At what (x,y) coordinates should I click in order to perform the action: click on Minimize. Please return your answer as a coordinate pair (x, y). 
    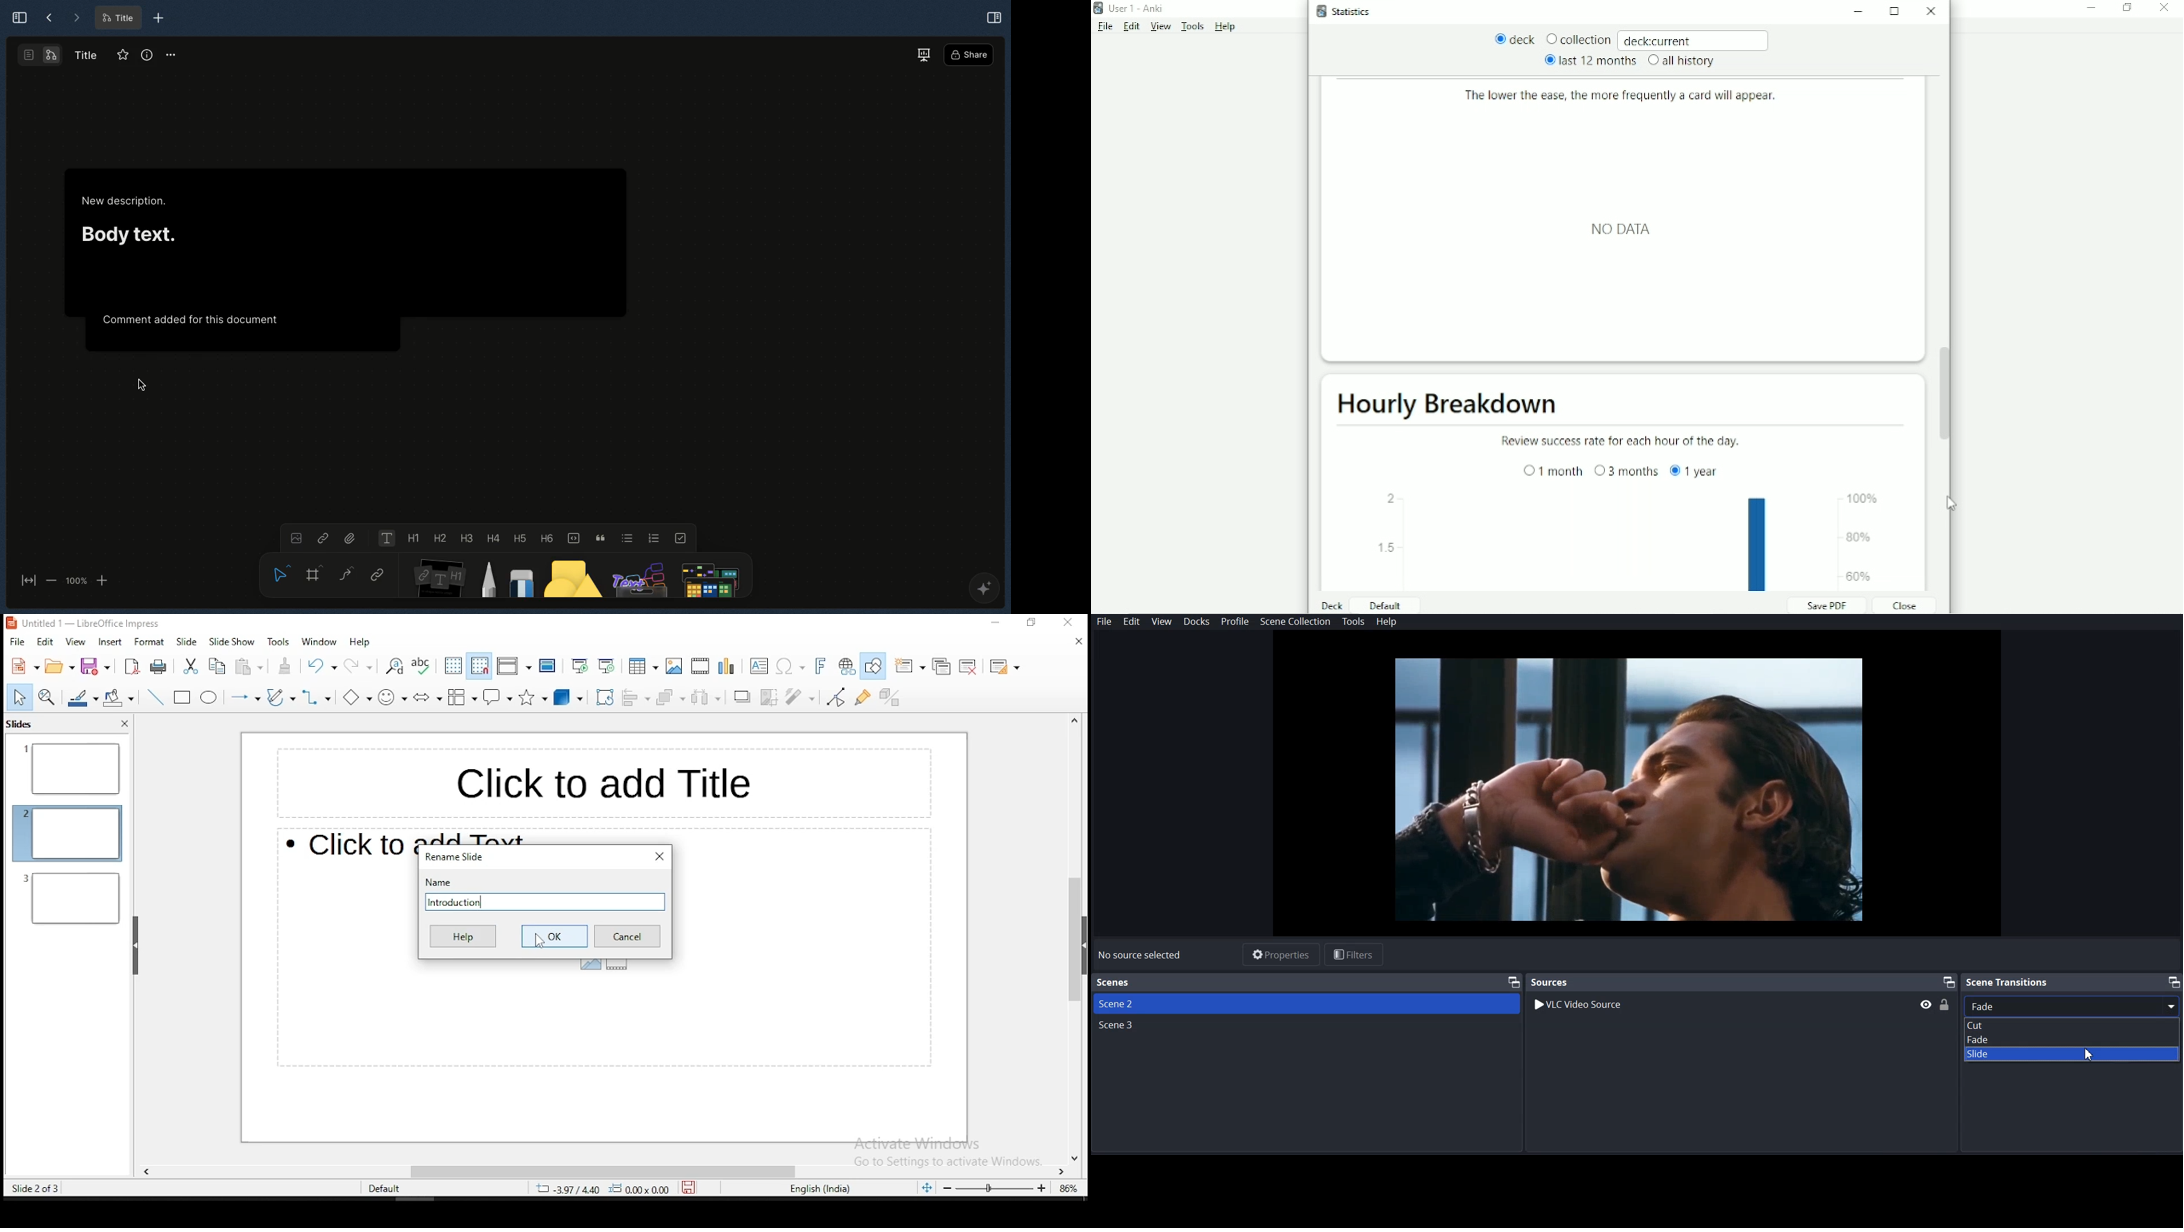
    Looking at the image, I should click on (1862, 13).